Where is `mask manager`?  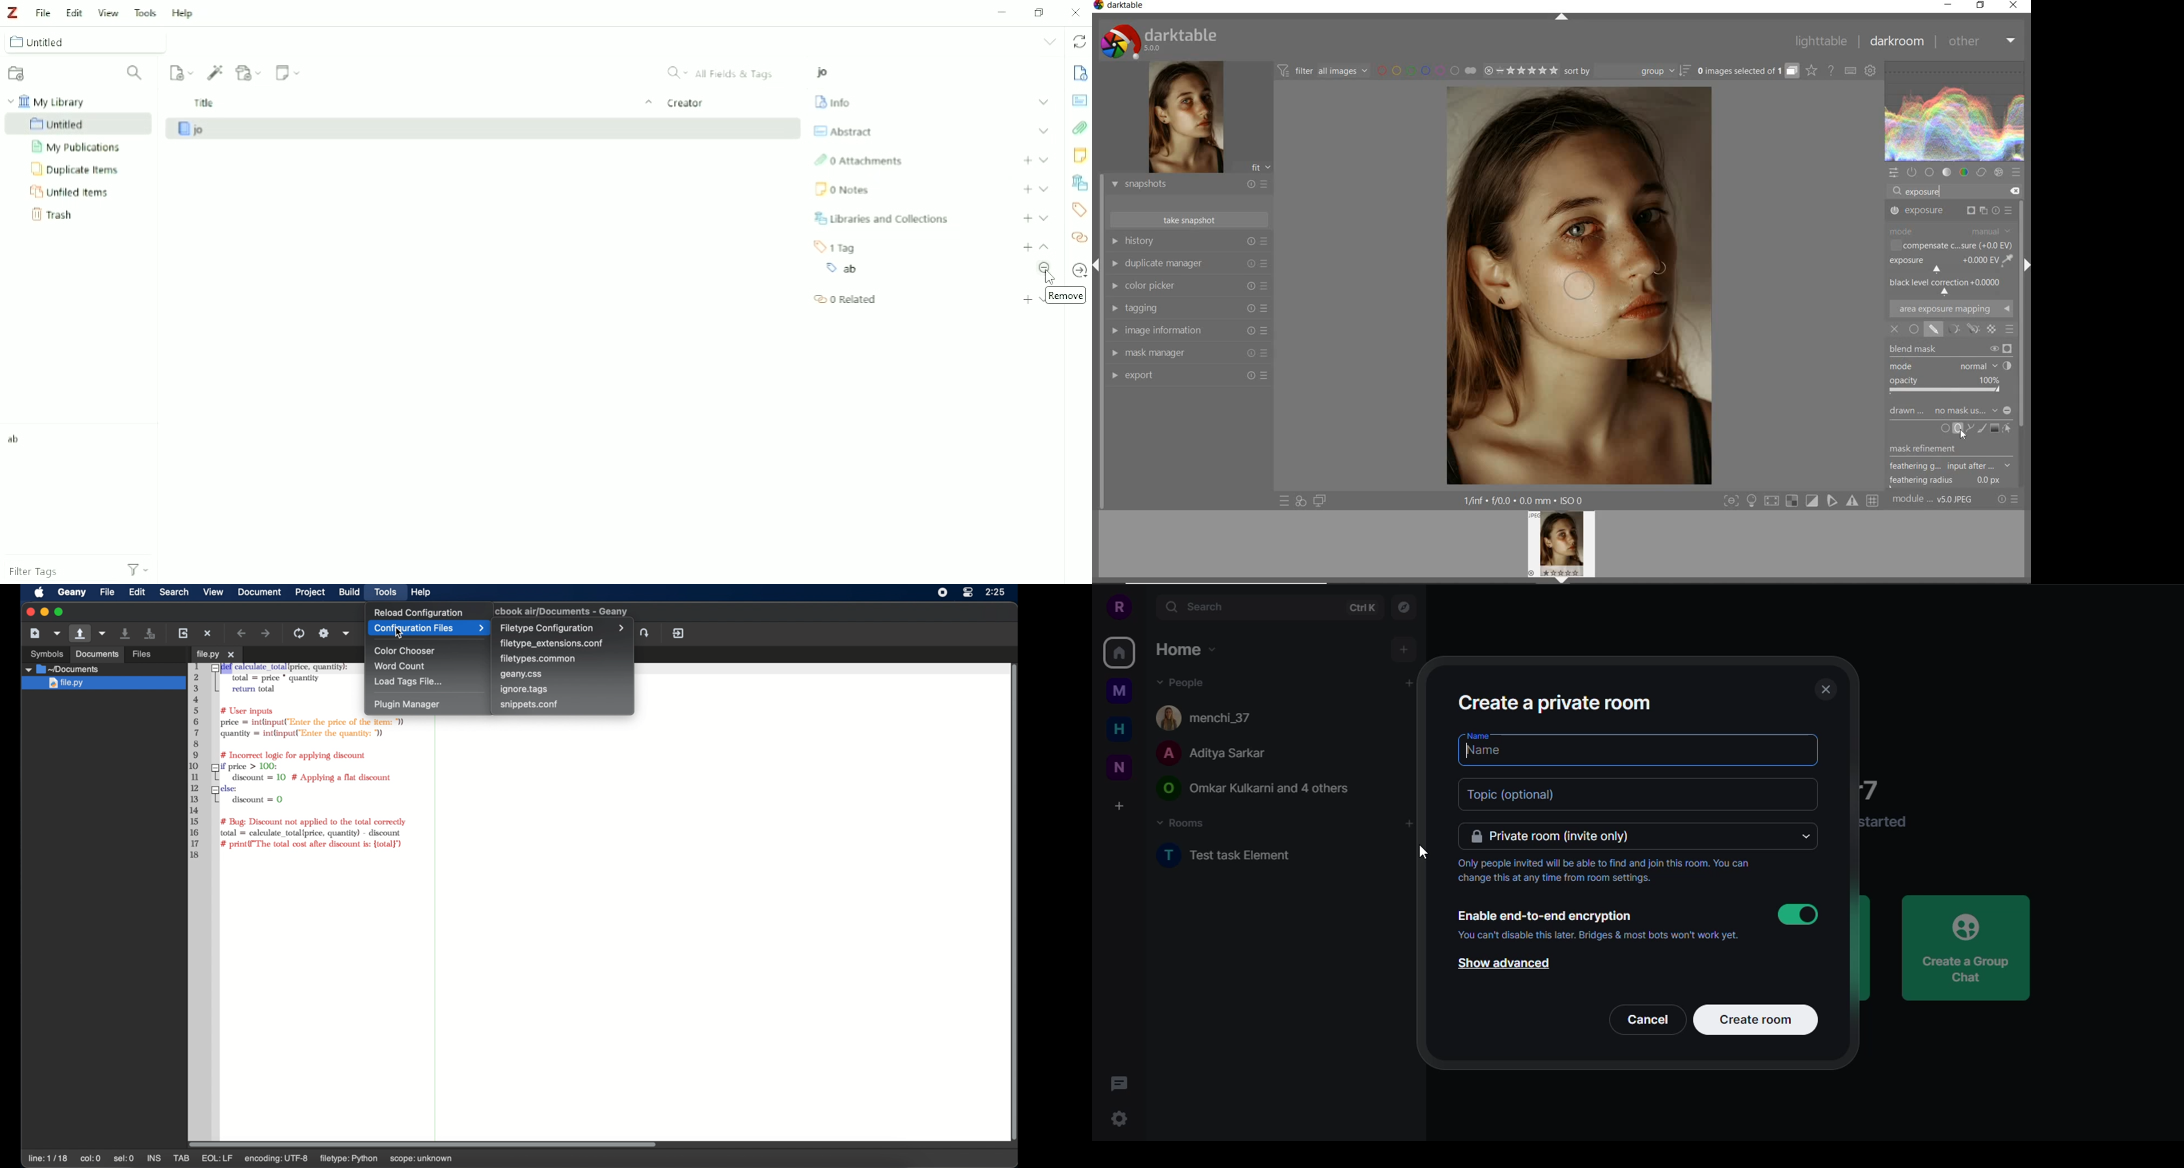 mask manager is located at coordinates (1191, 353).